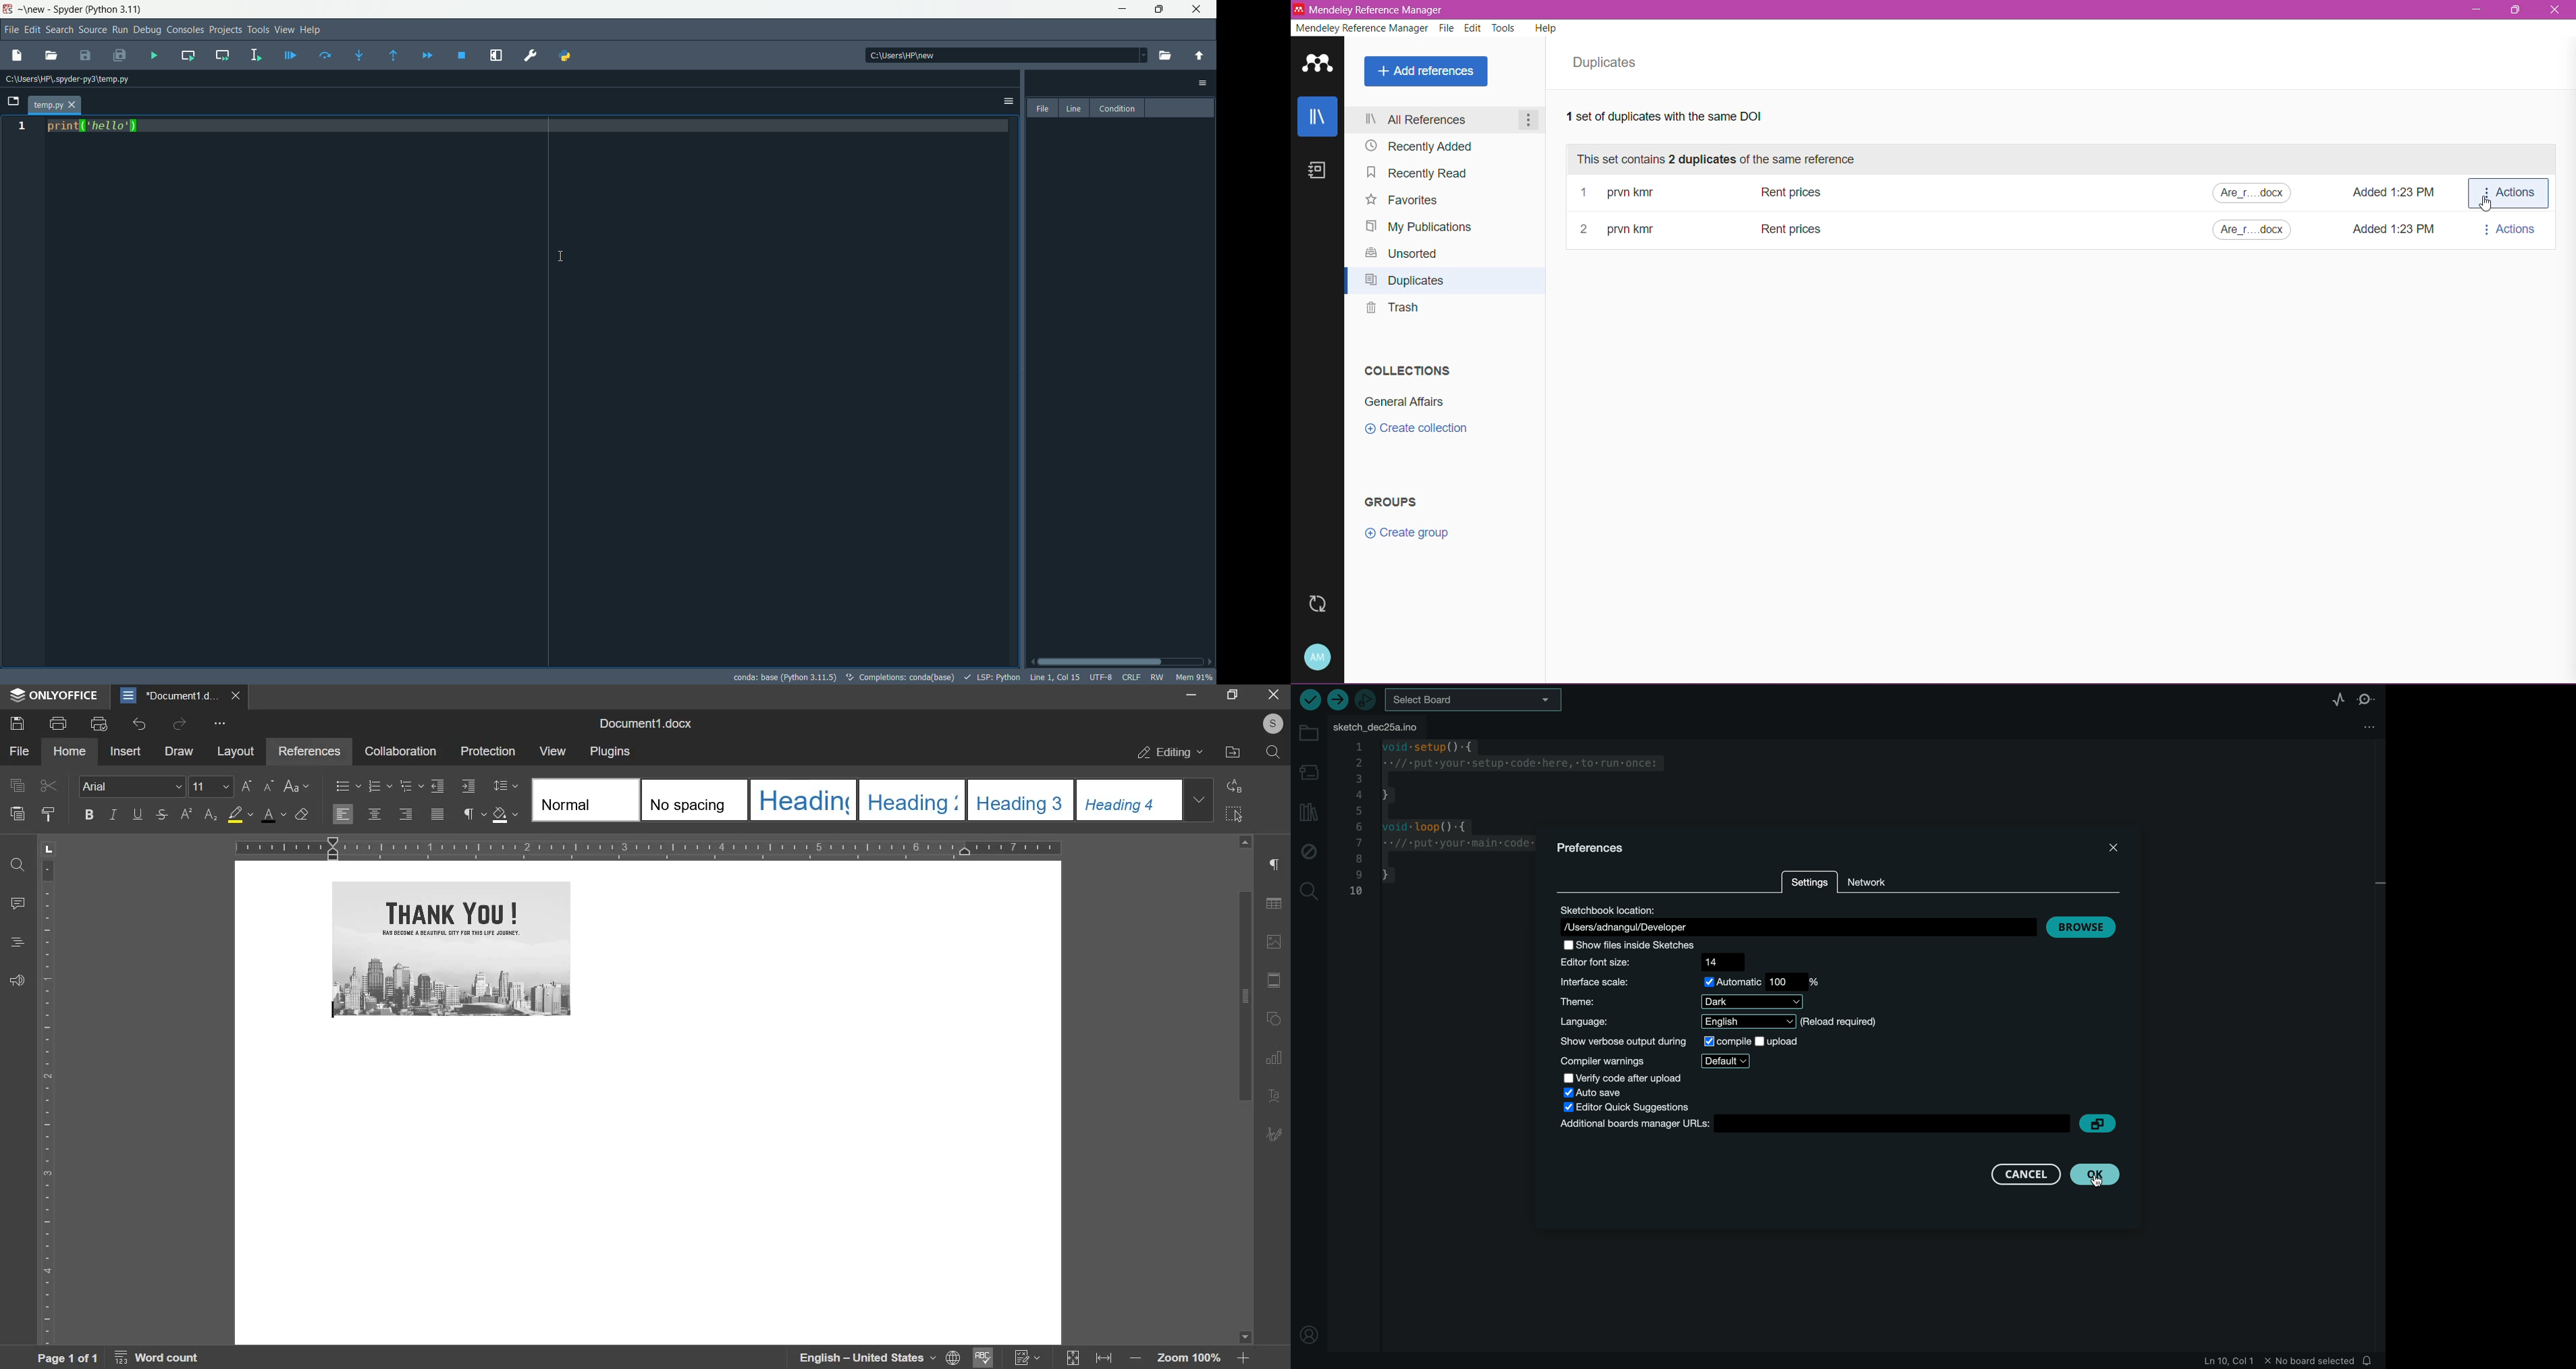 The image size is (2576, 1372). I want to click on file eol status, so click(1132, 676).